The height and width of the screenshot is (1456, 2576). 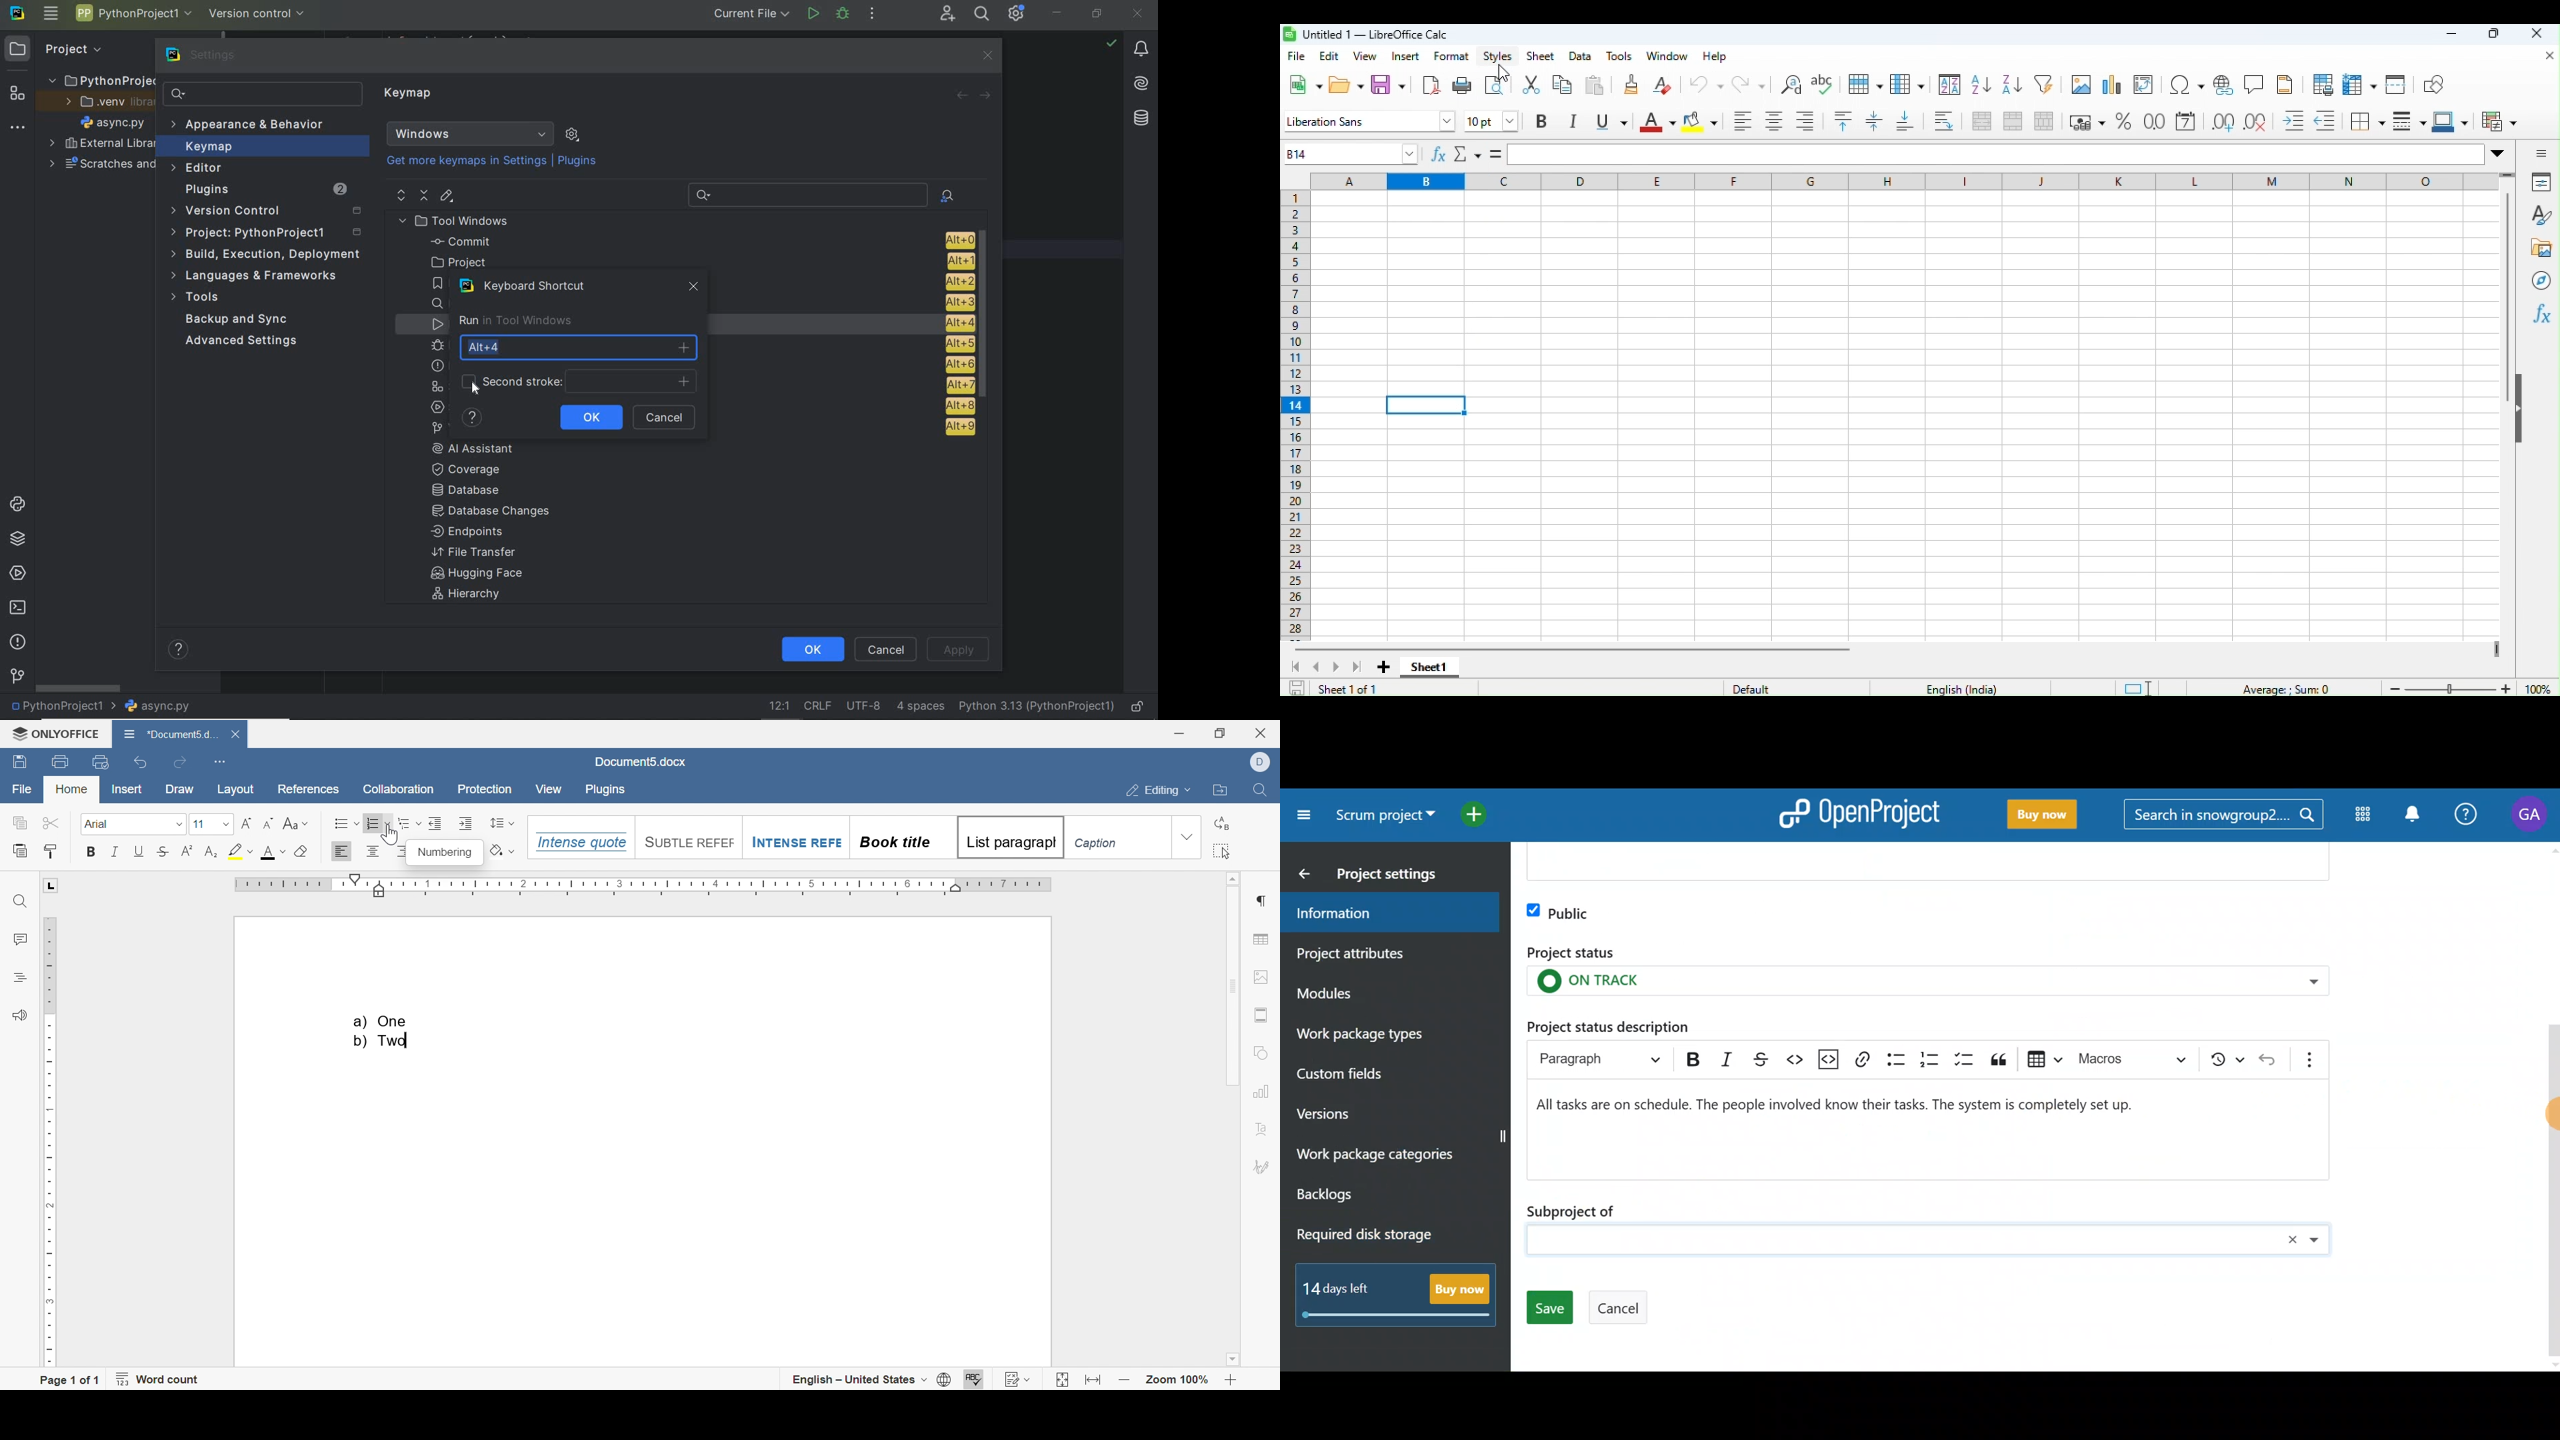 What do you see at coordinates (2312, 1057) in the screenshot?
I see `Show more items` at bounding box center [2312, 1057].